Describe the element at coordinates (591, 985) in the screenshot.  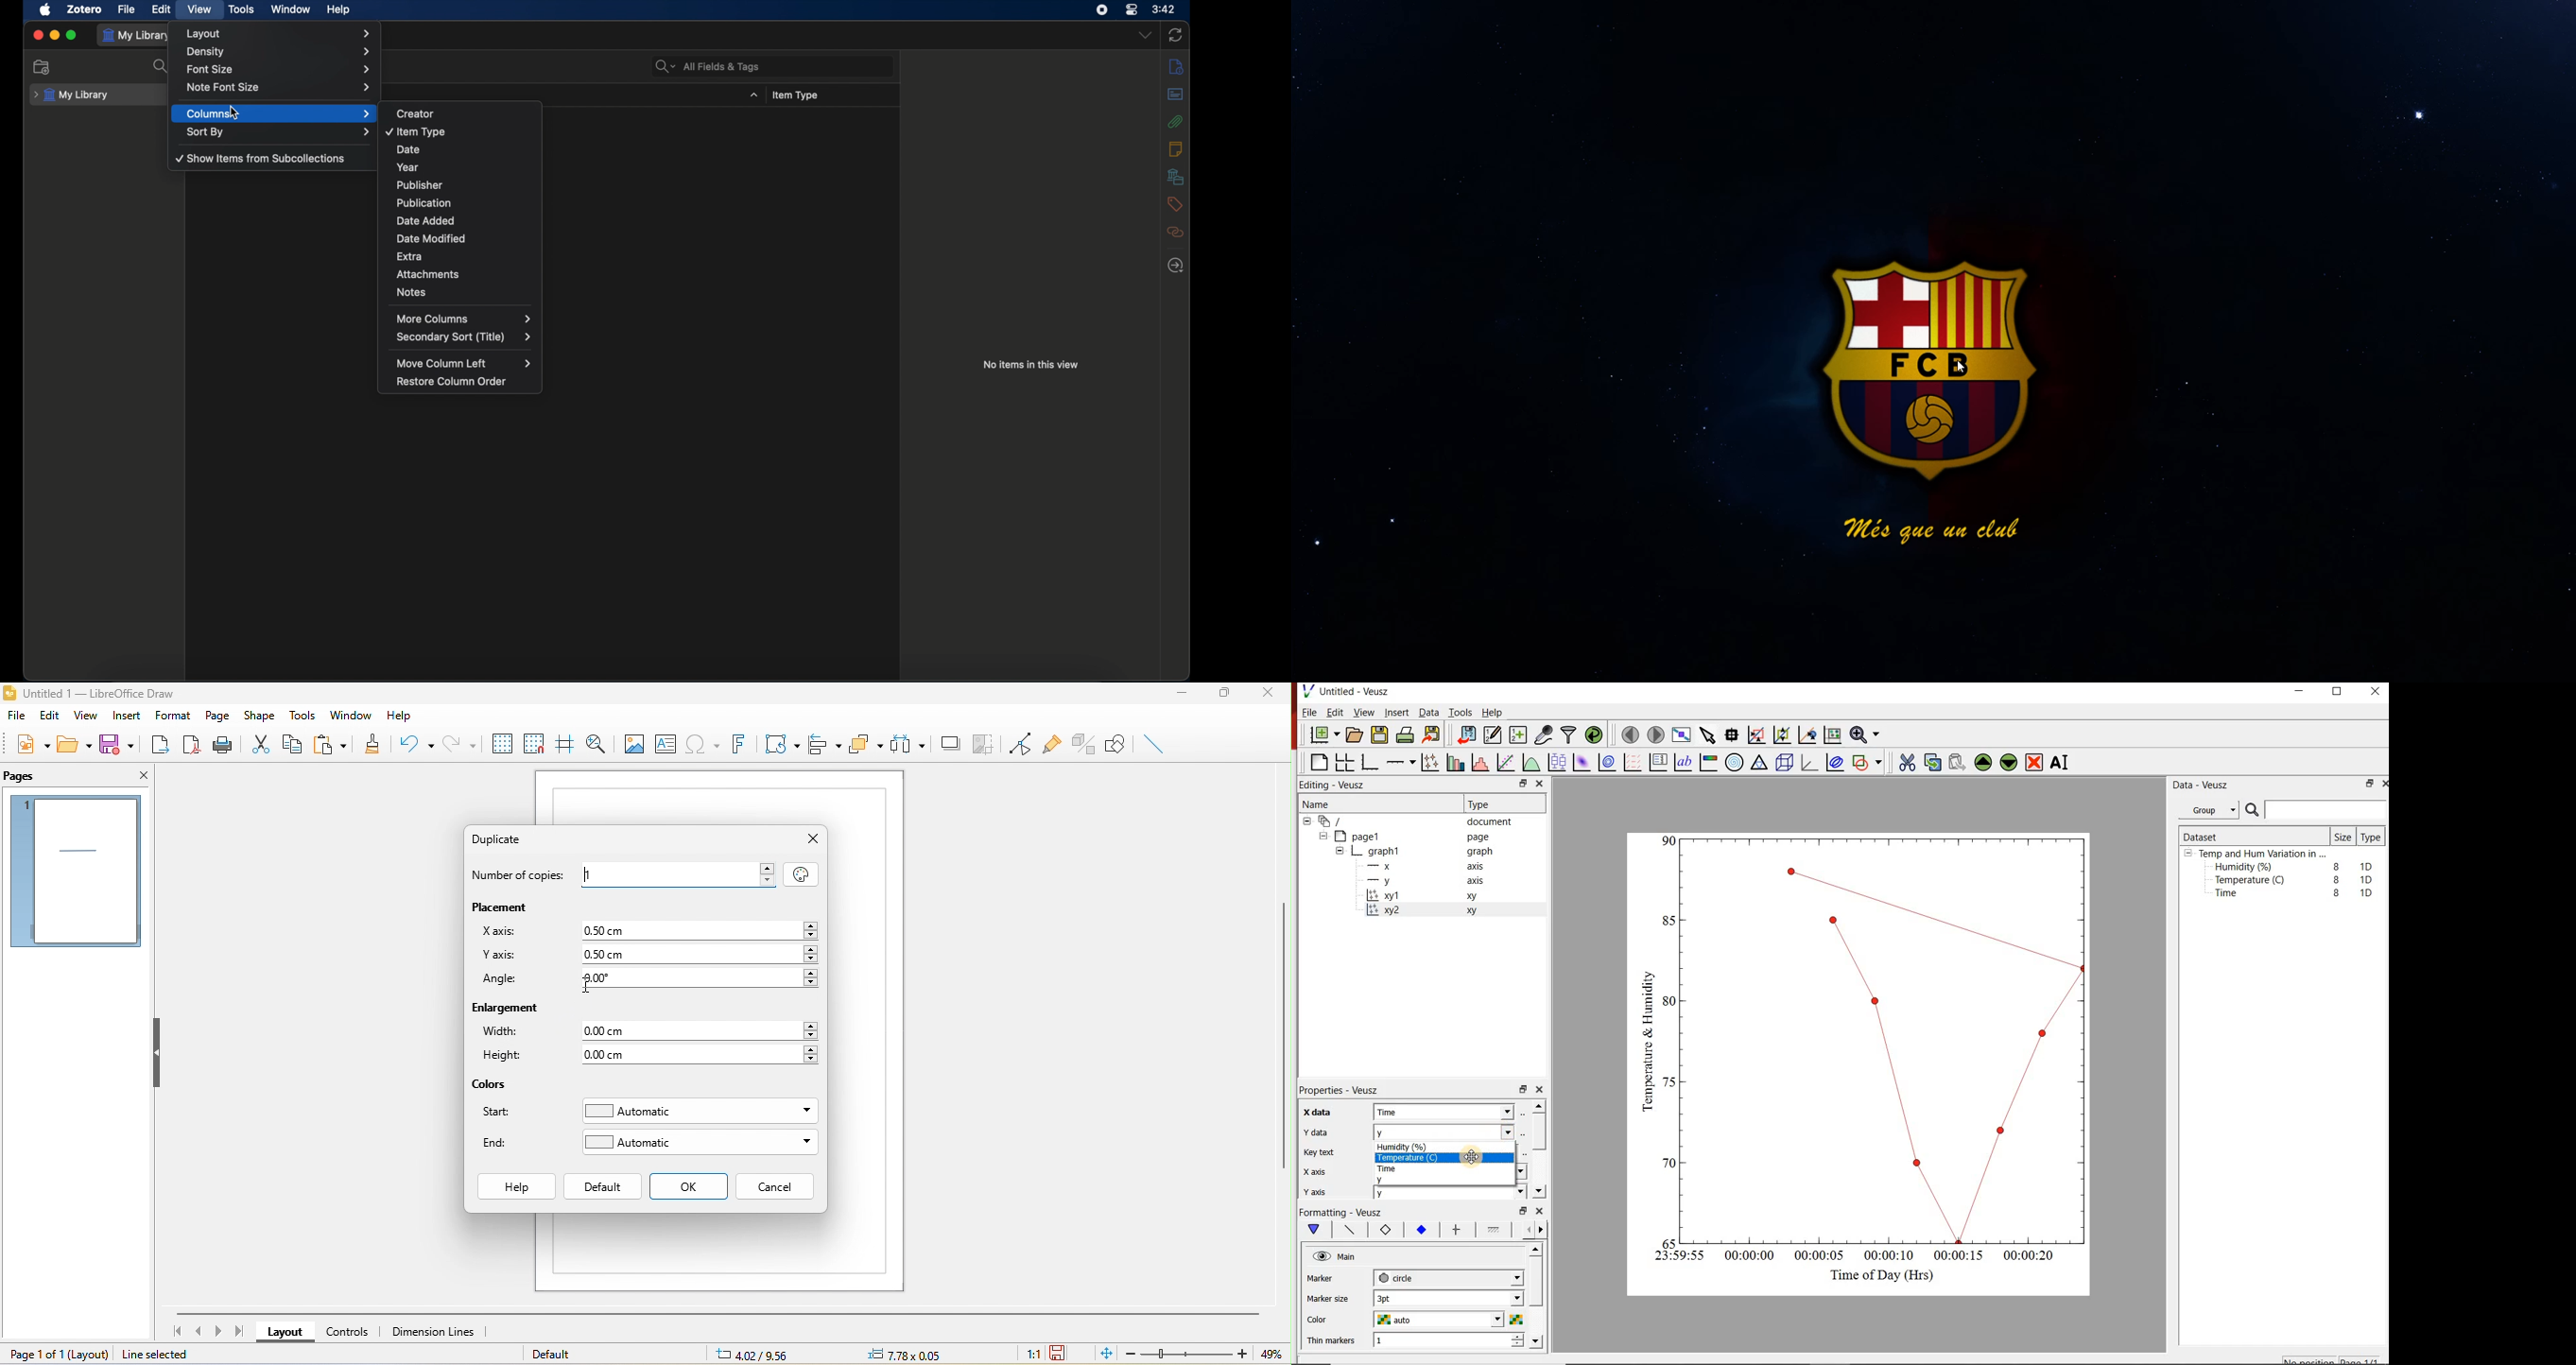
I see `cursor movement` at that location.